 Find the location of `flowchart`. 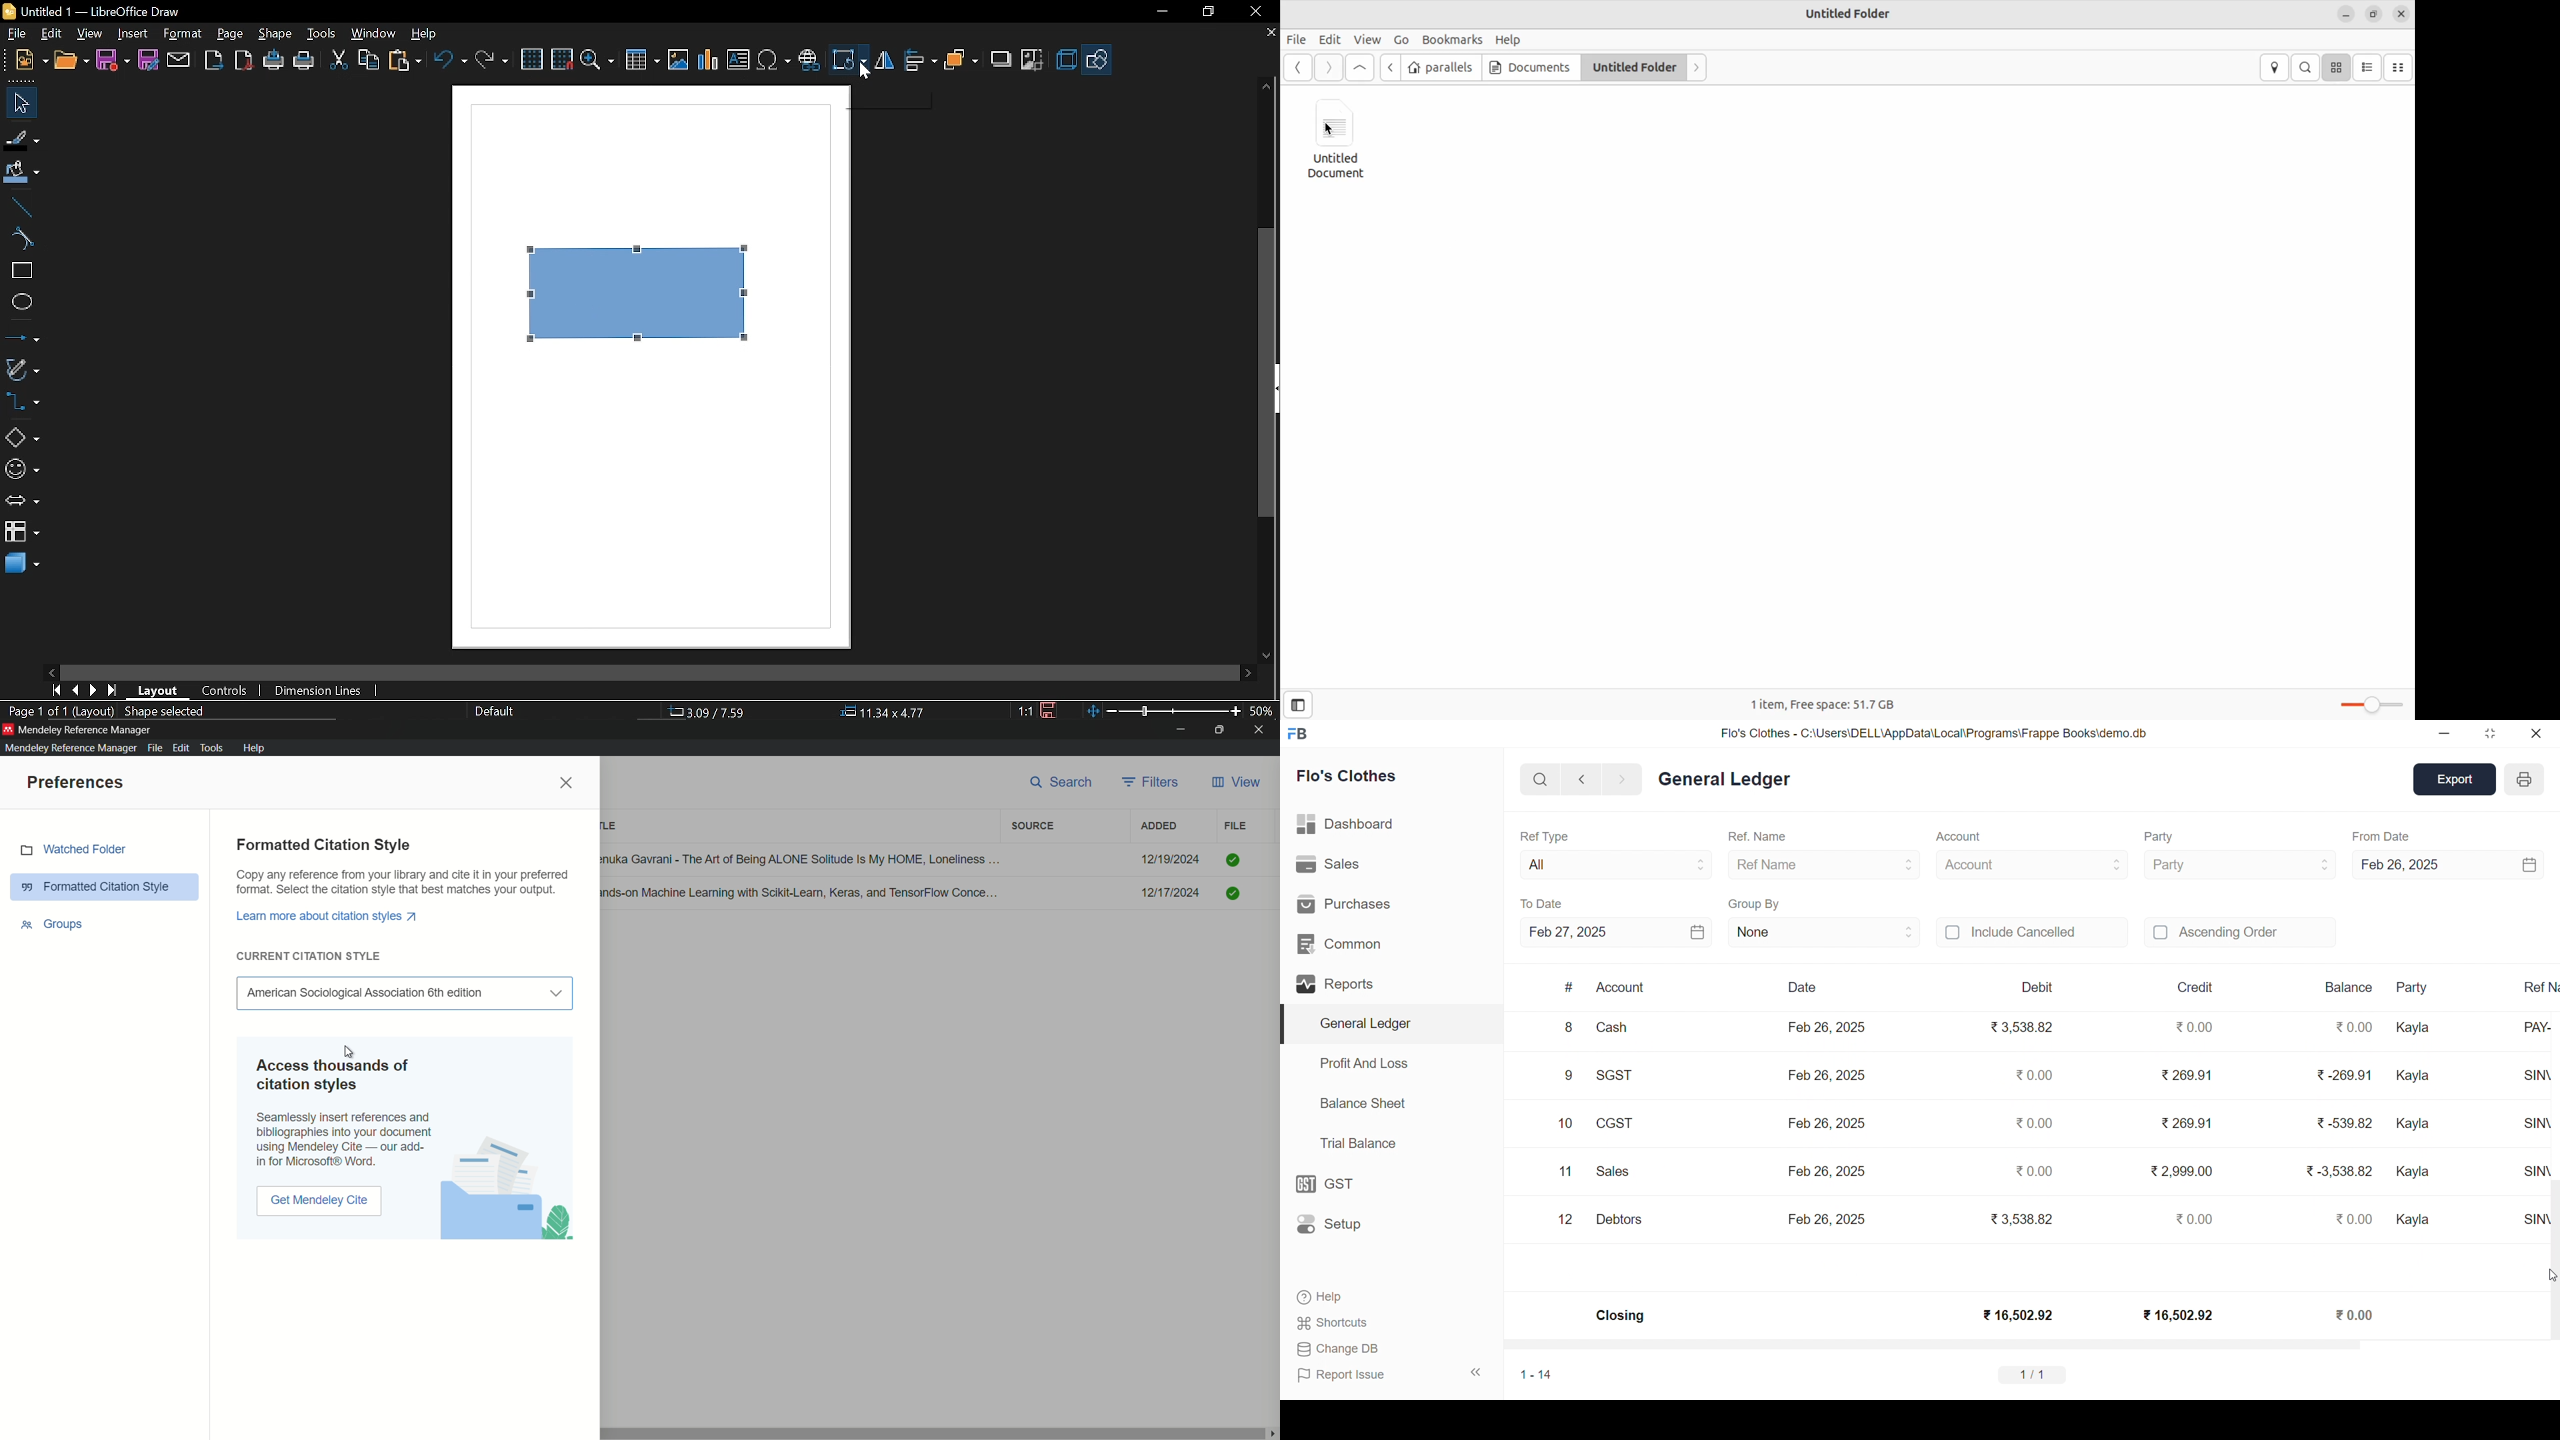

flowchart is located at coordinates (21, 534).